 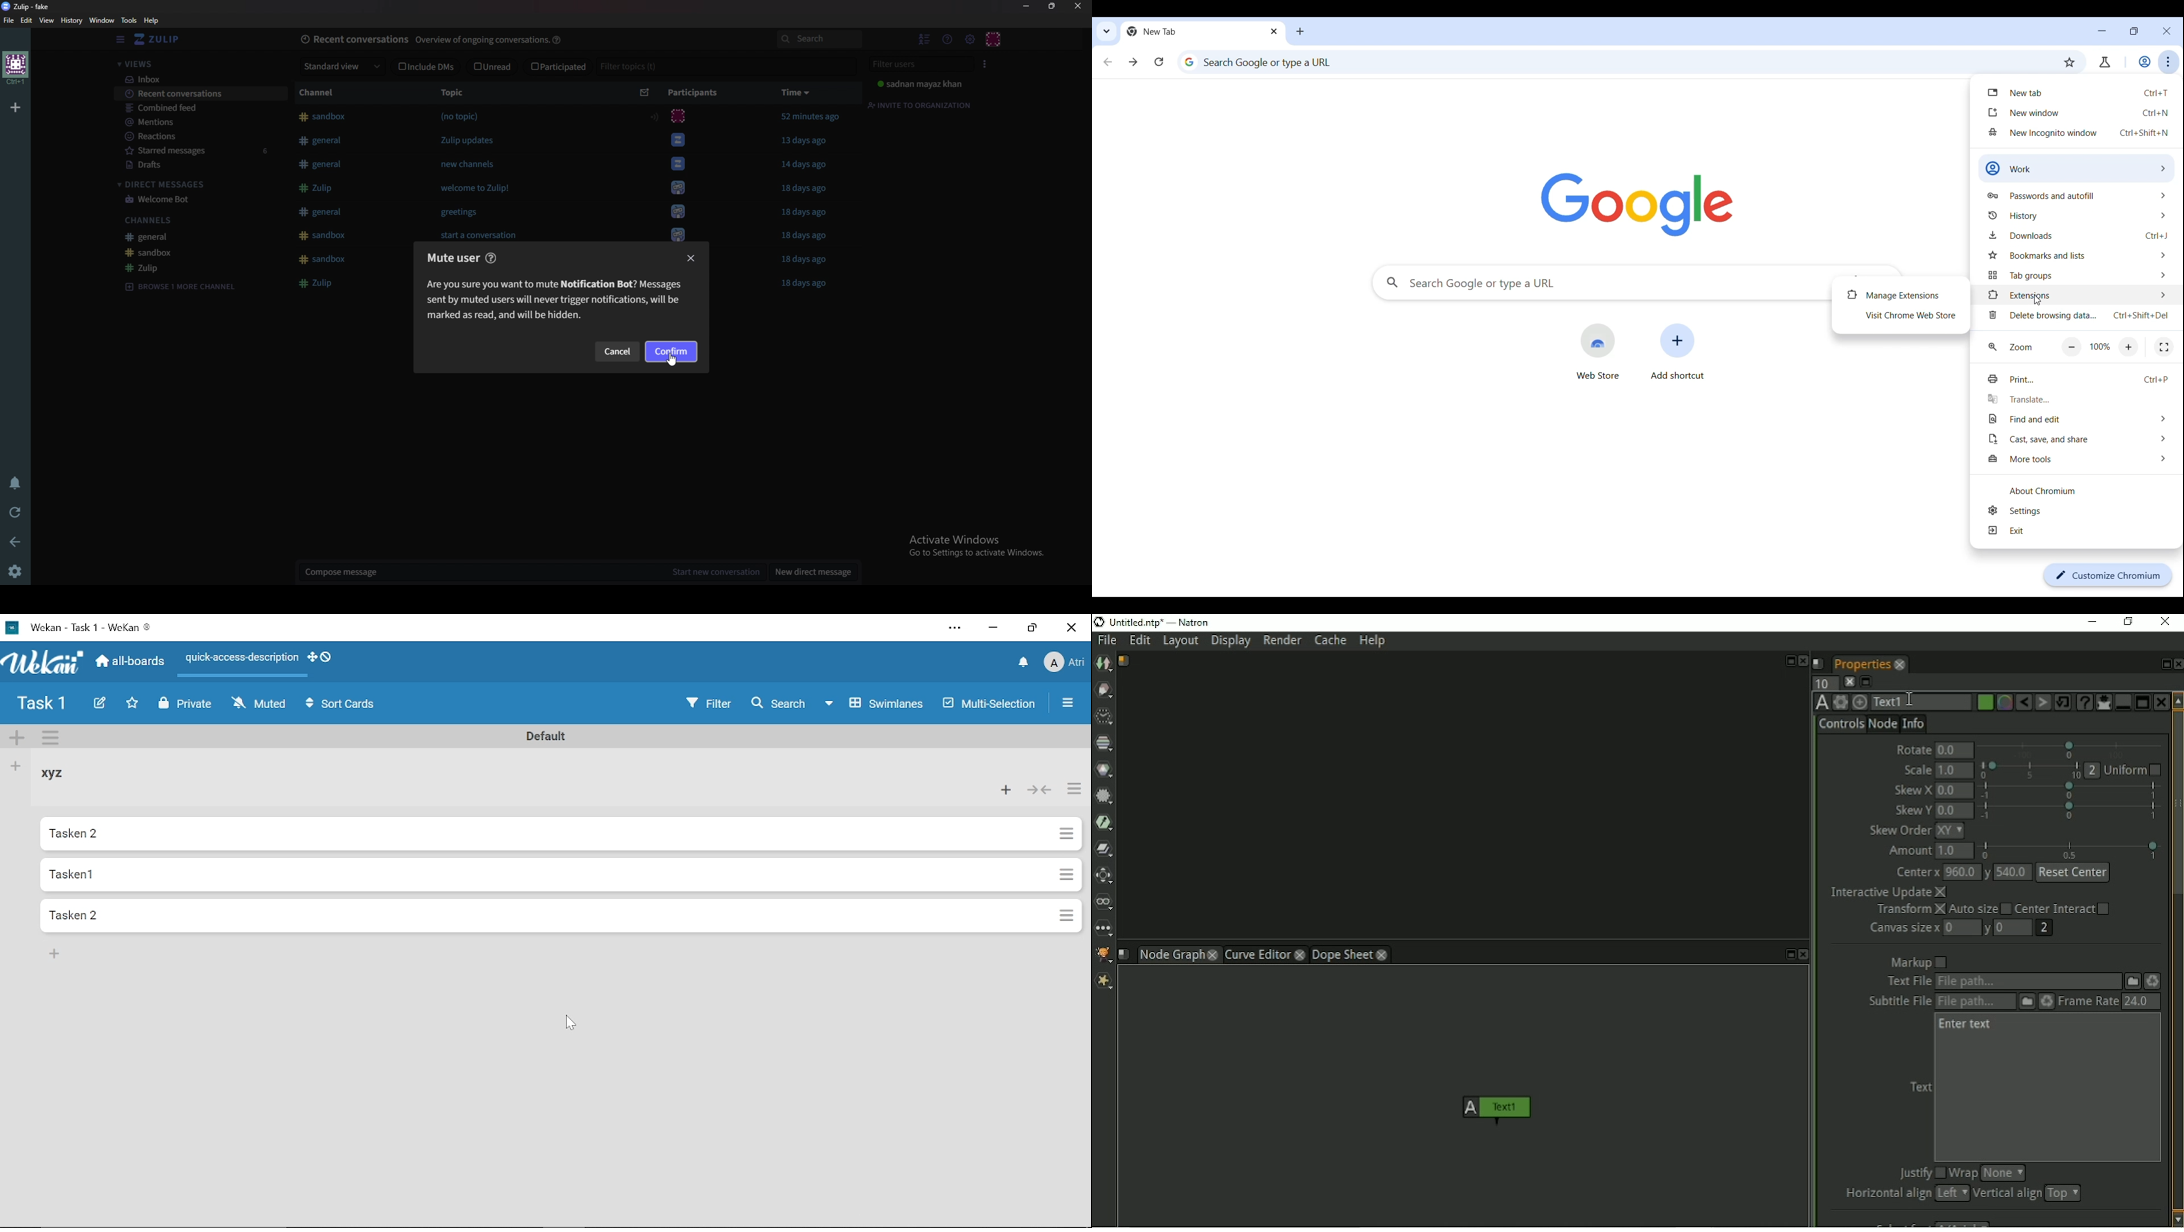 I want to click on Compose message, so click(x=479, y=573).